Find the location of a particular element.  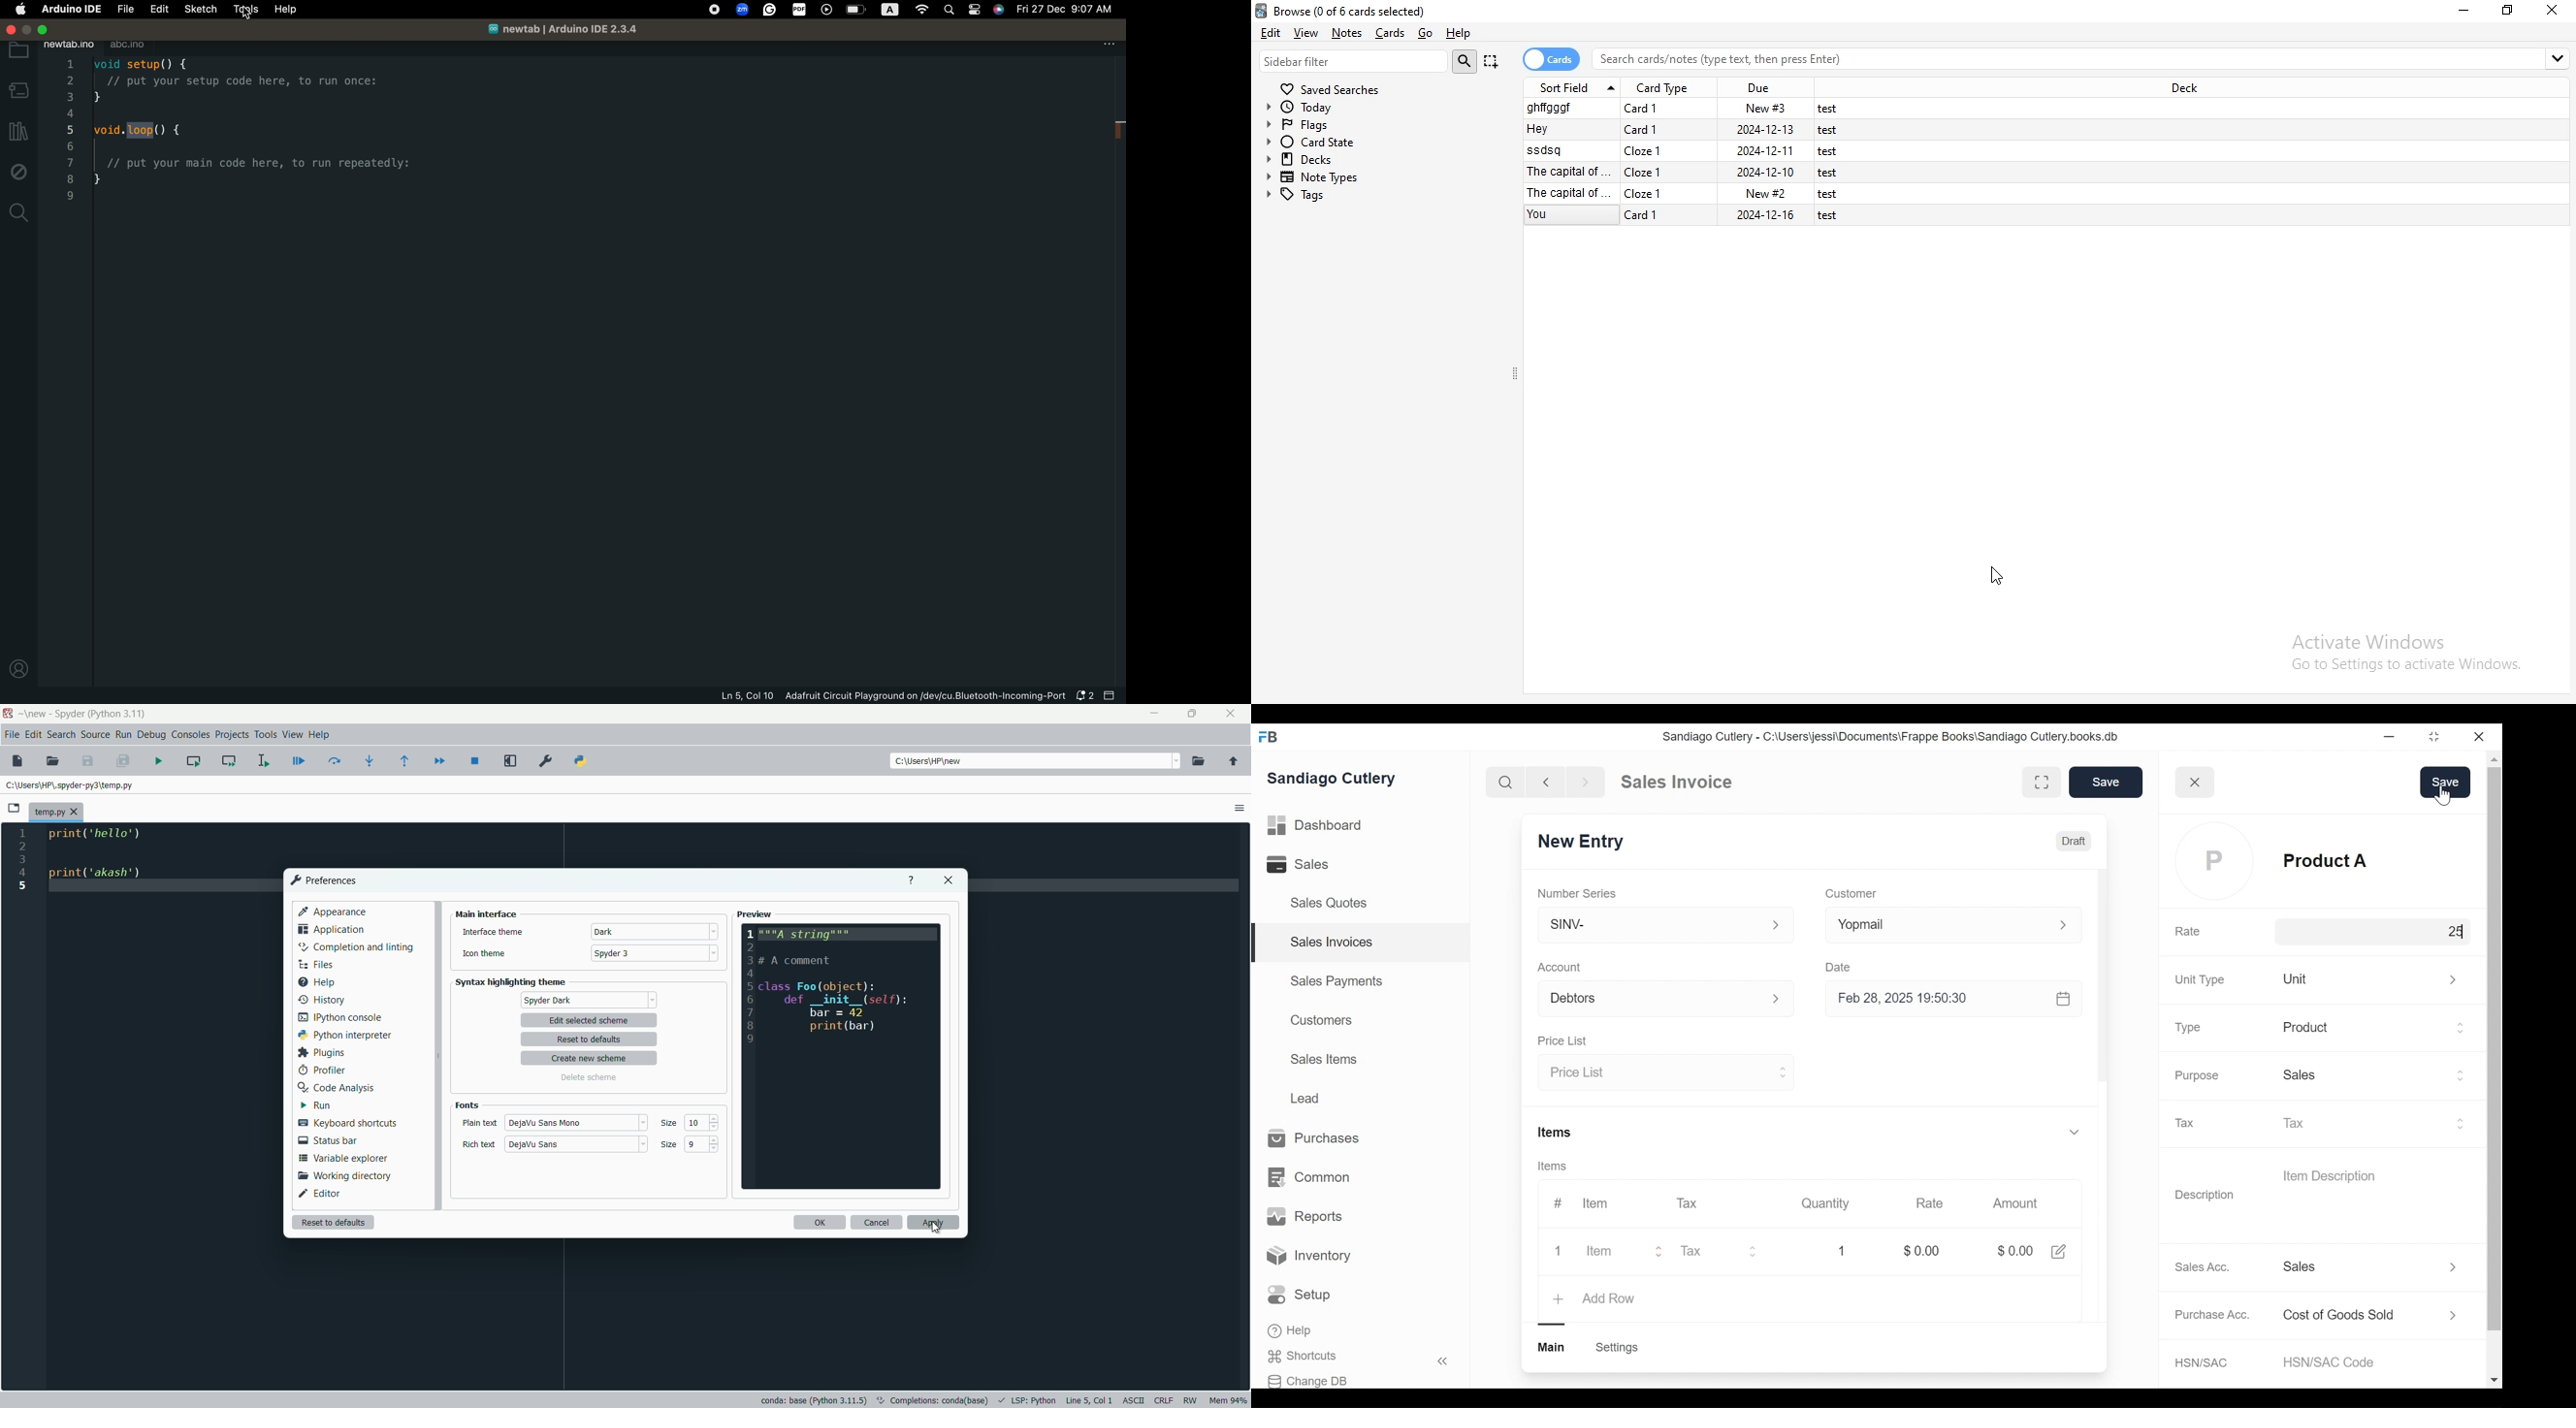

Purpose is located at coordinates (2197, 1076).